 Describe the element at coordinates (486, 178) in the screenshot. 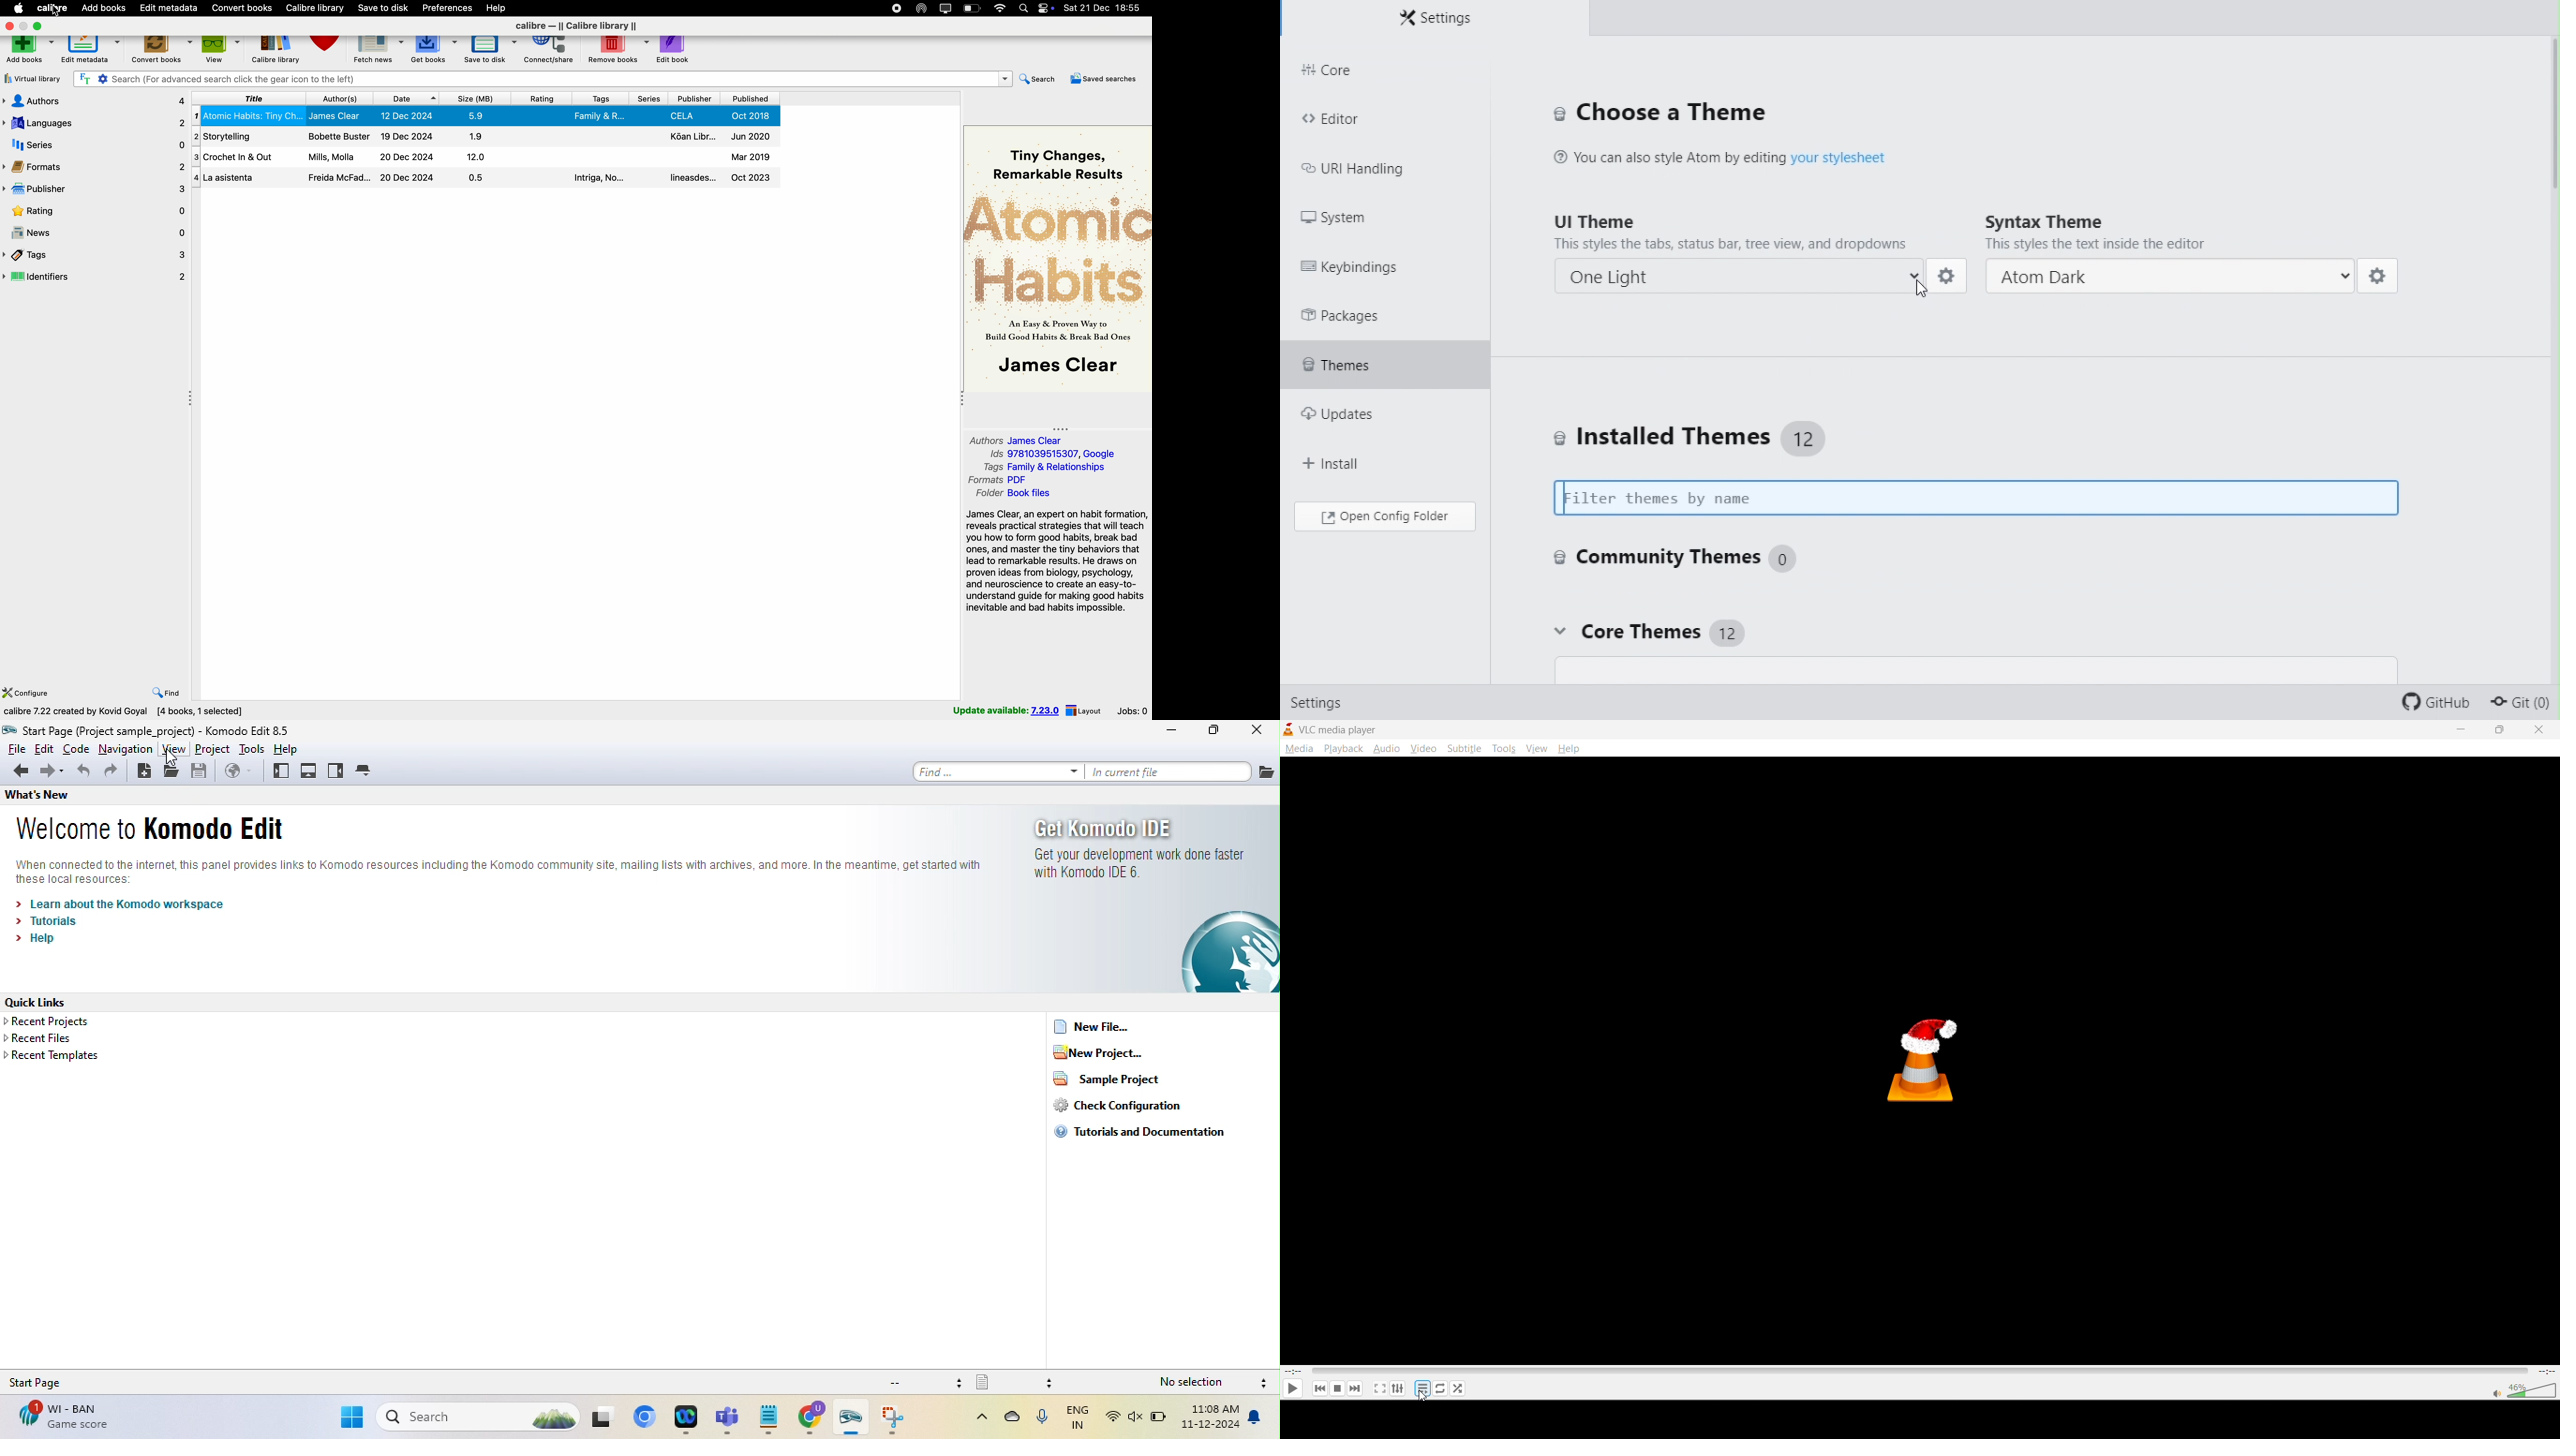

I see `La Asistenta book details` at that location.